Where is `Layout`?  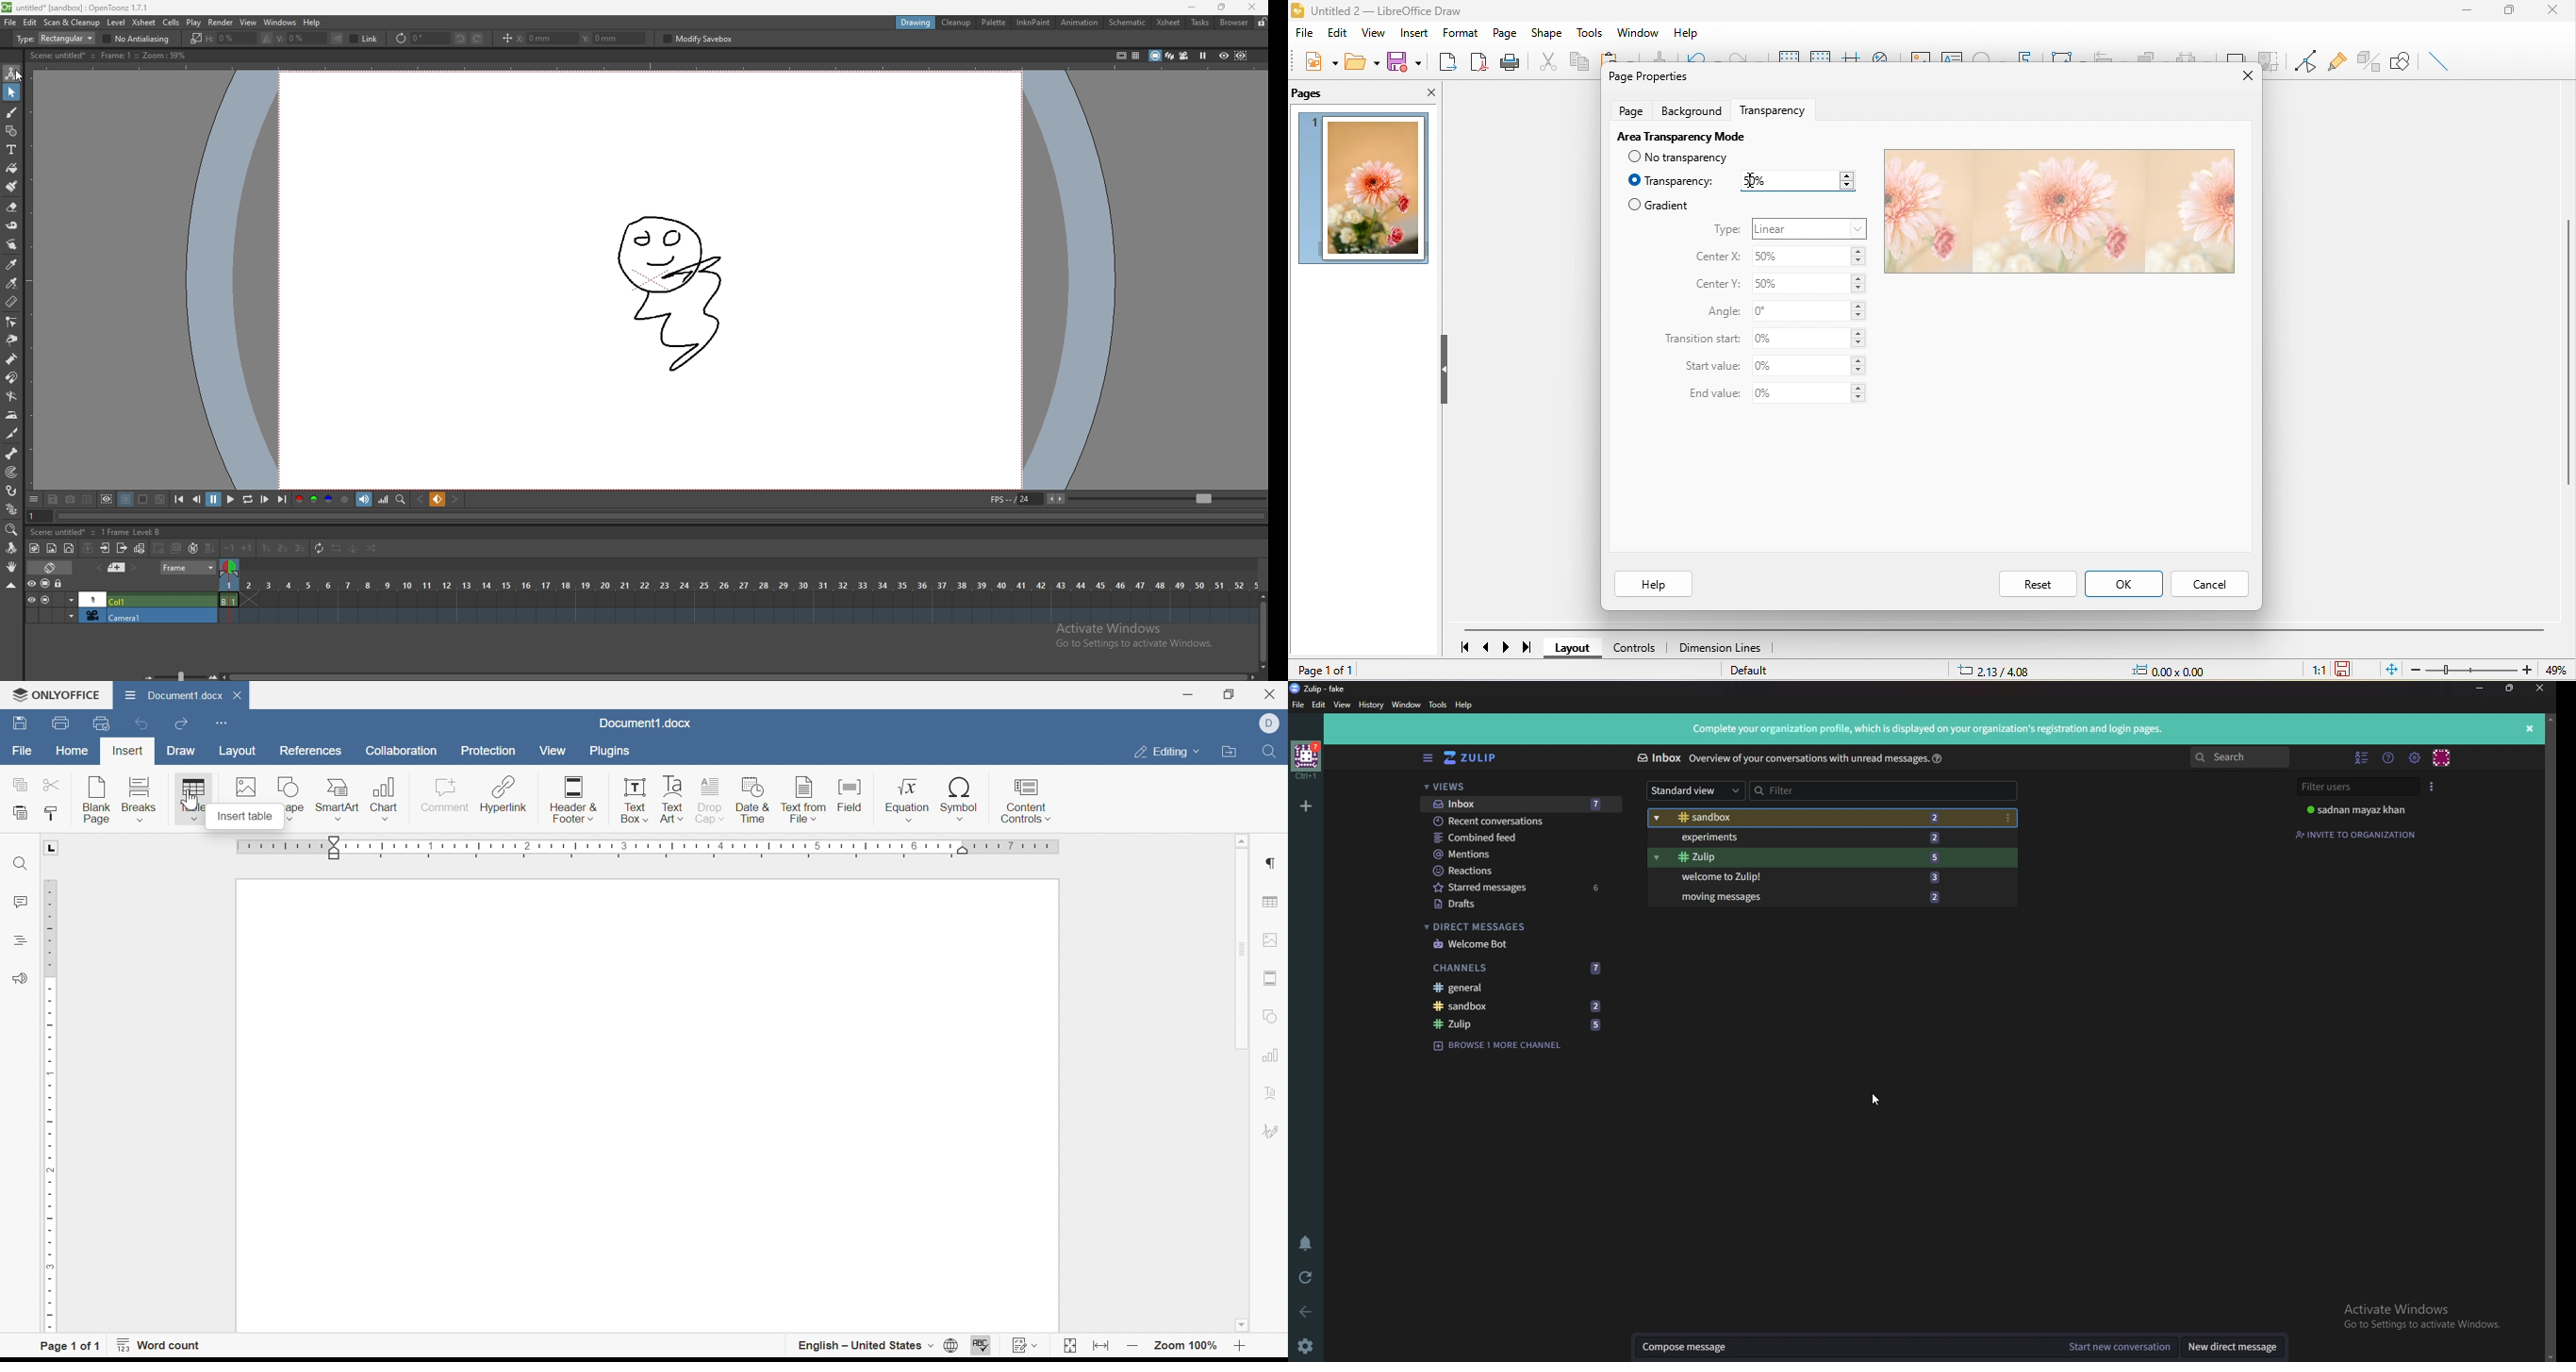 Layout is located at coordinates (241, 751).